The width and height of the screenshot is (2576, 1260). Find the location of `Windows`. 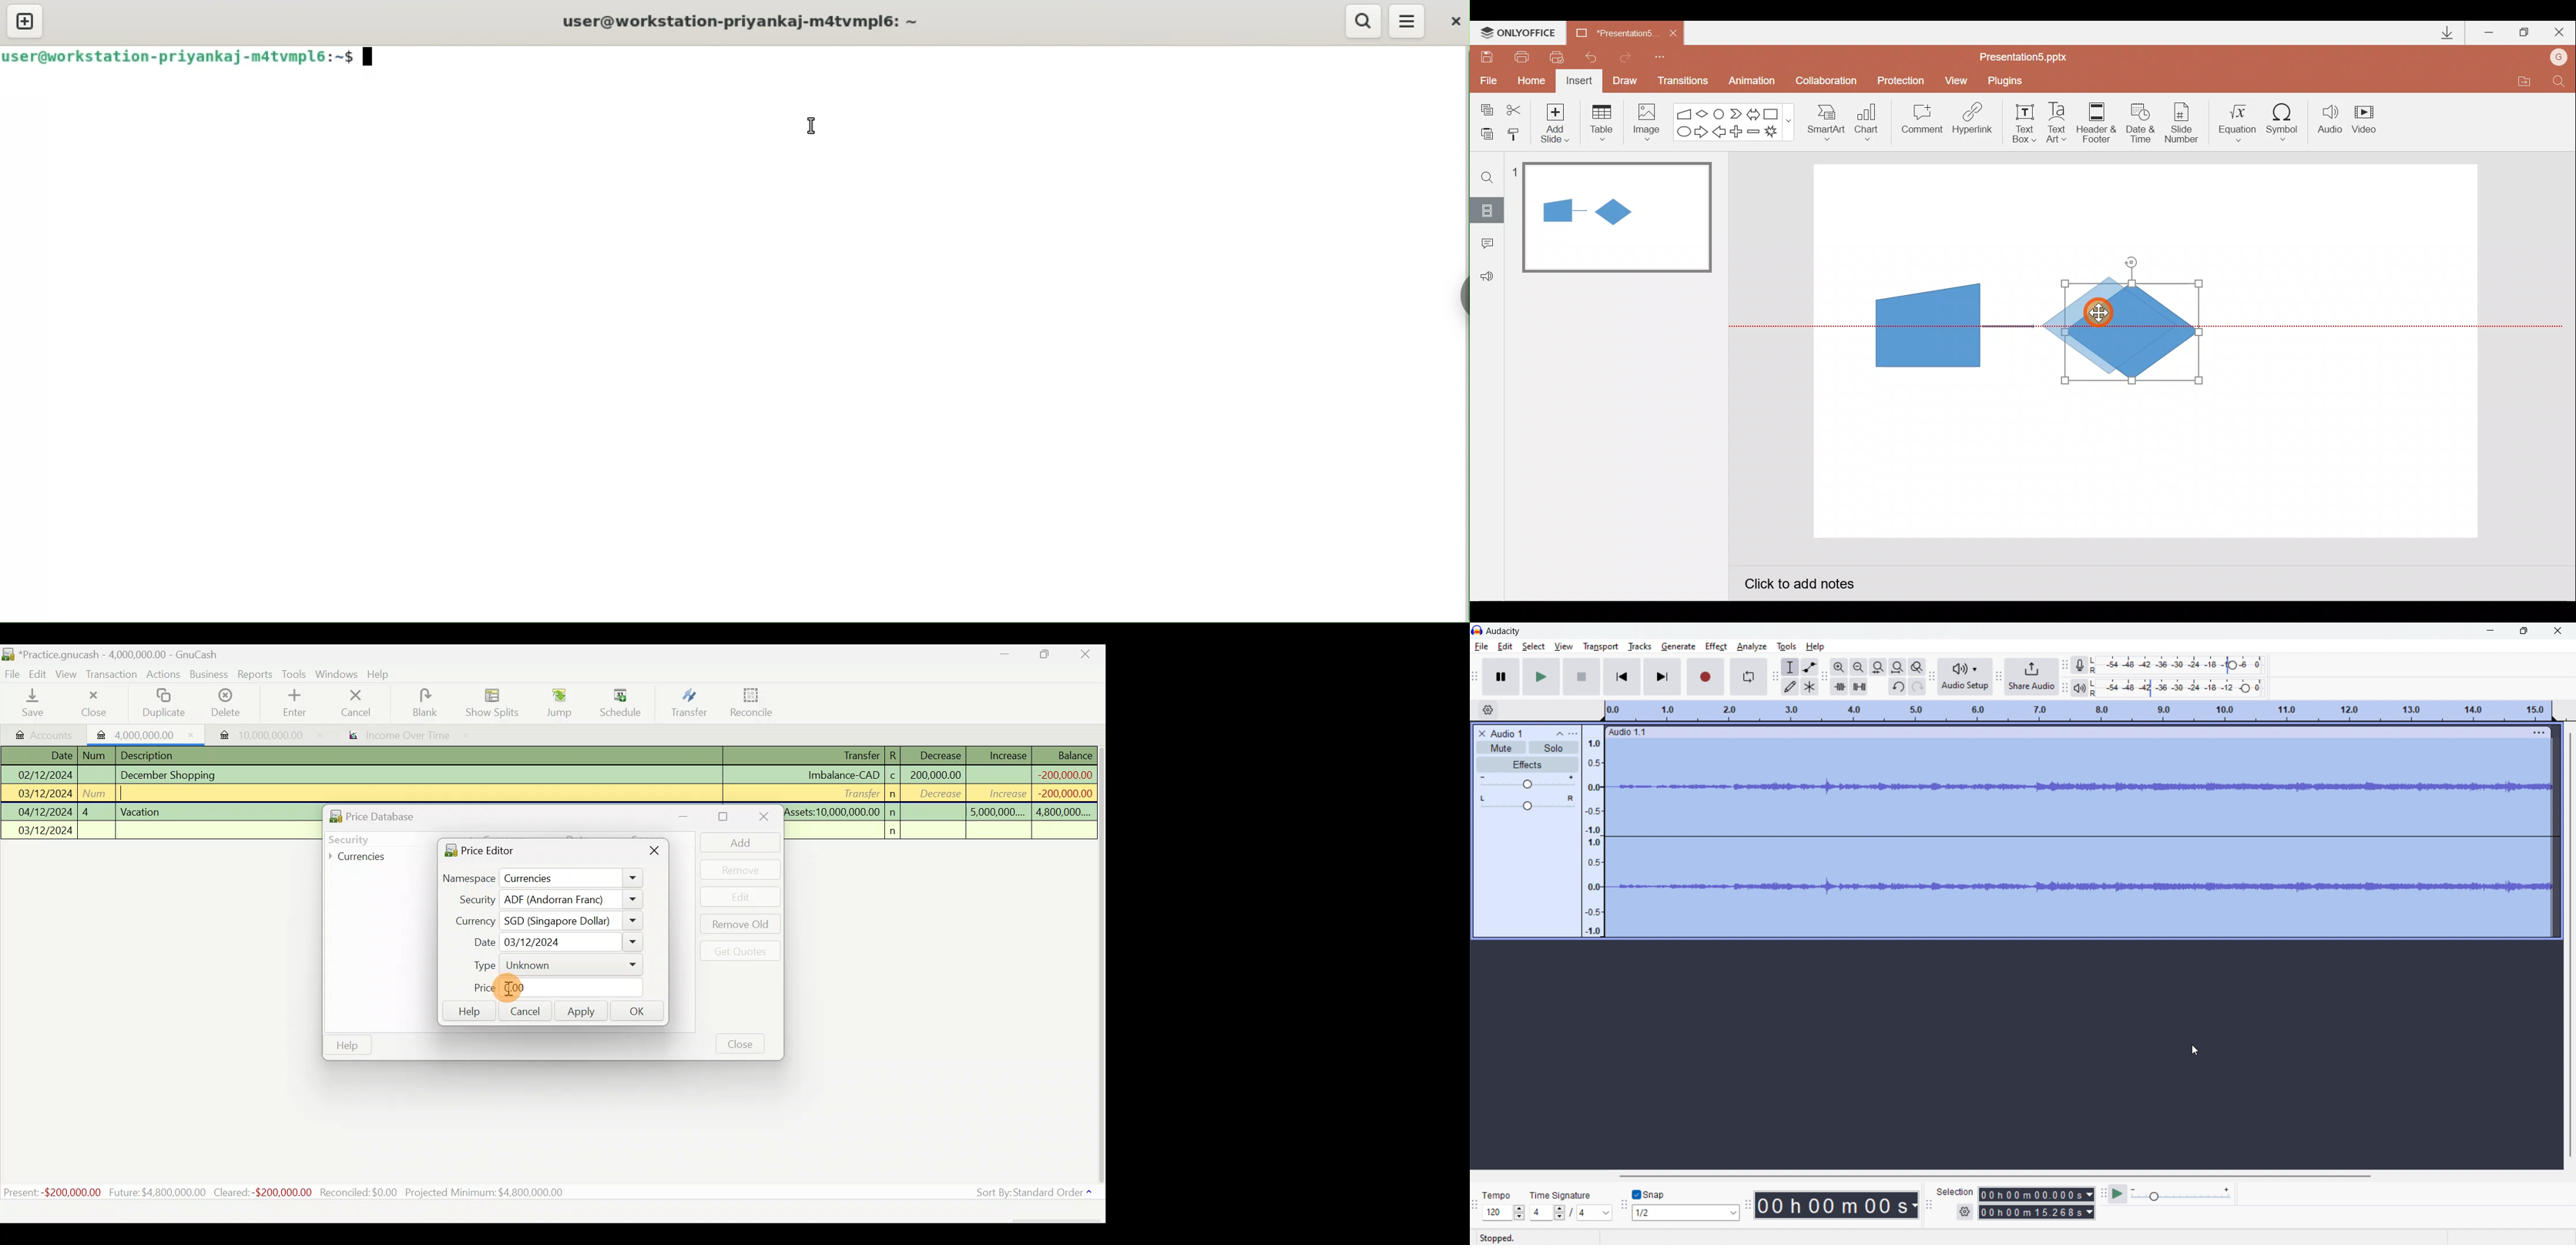

Windows is located at coordinates (337, 674).